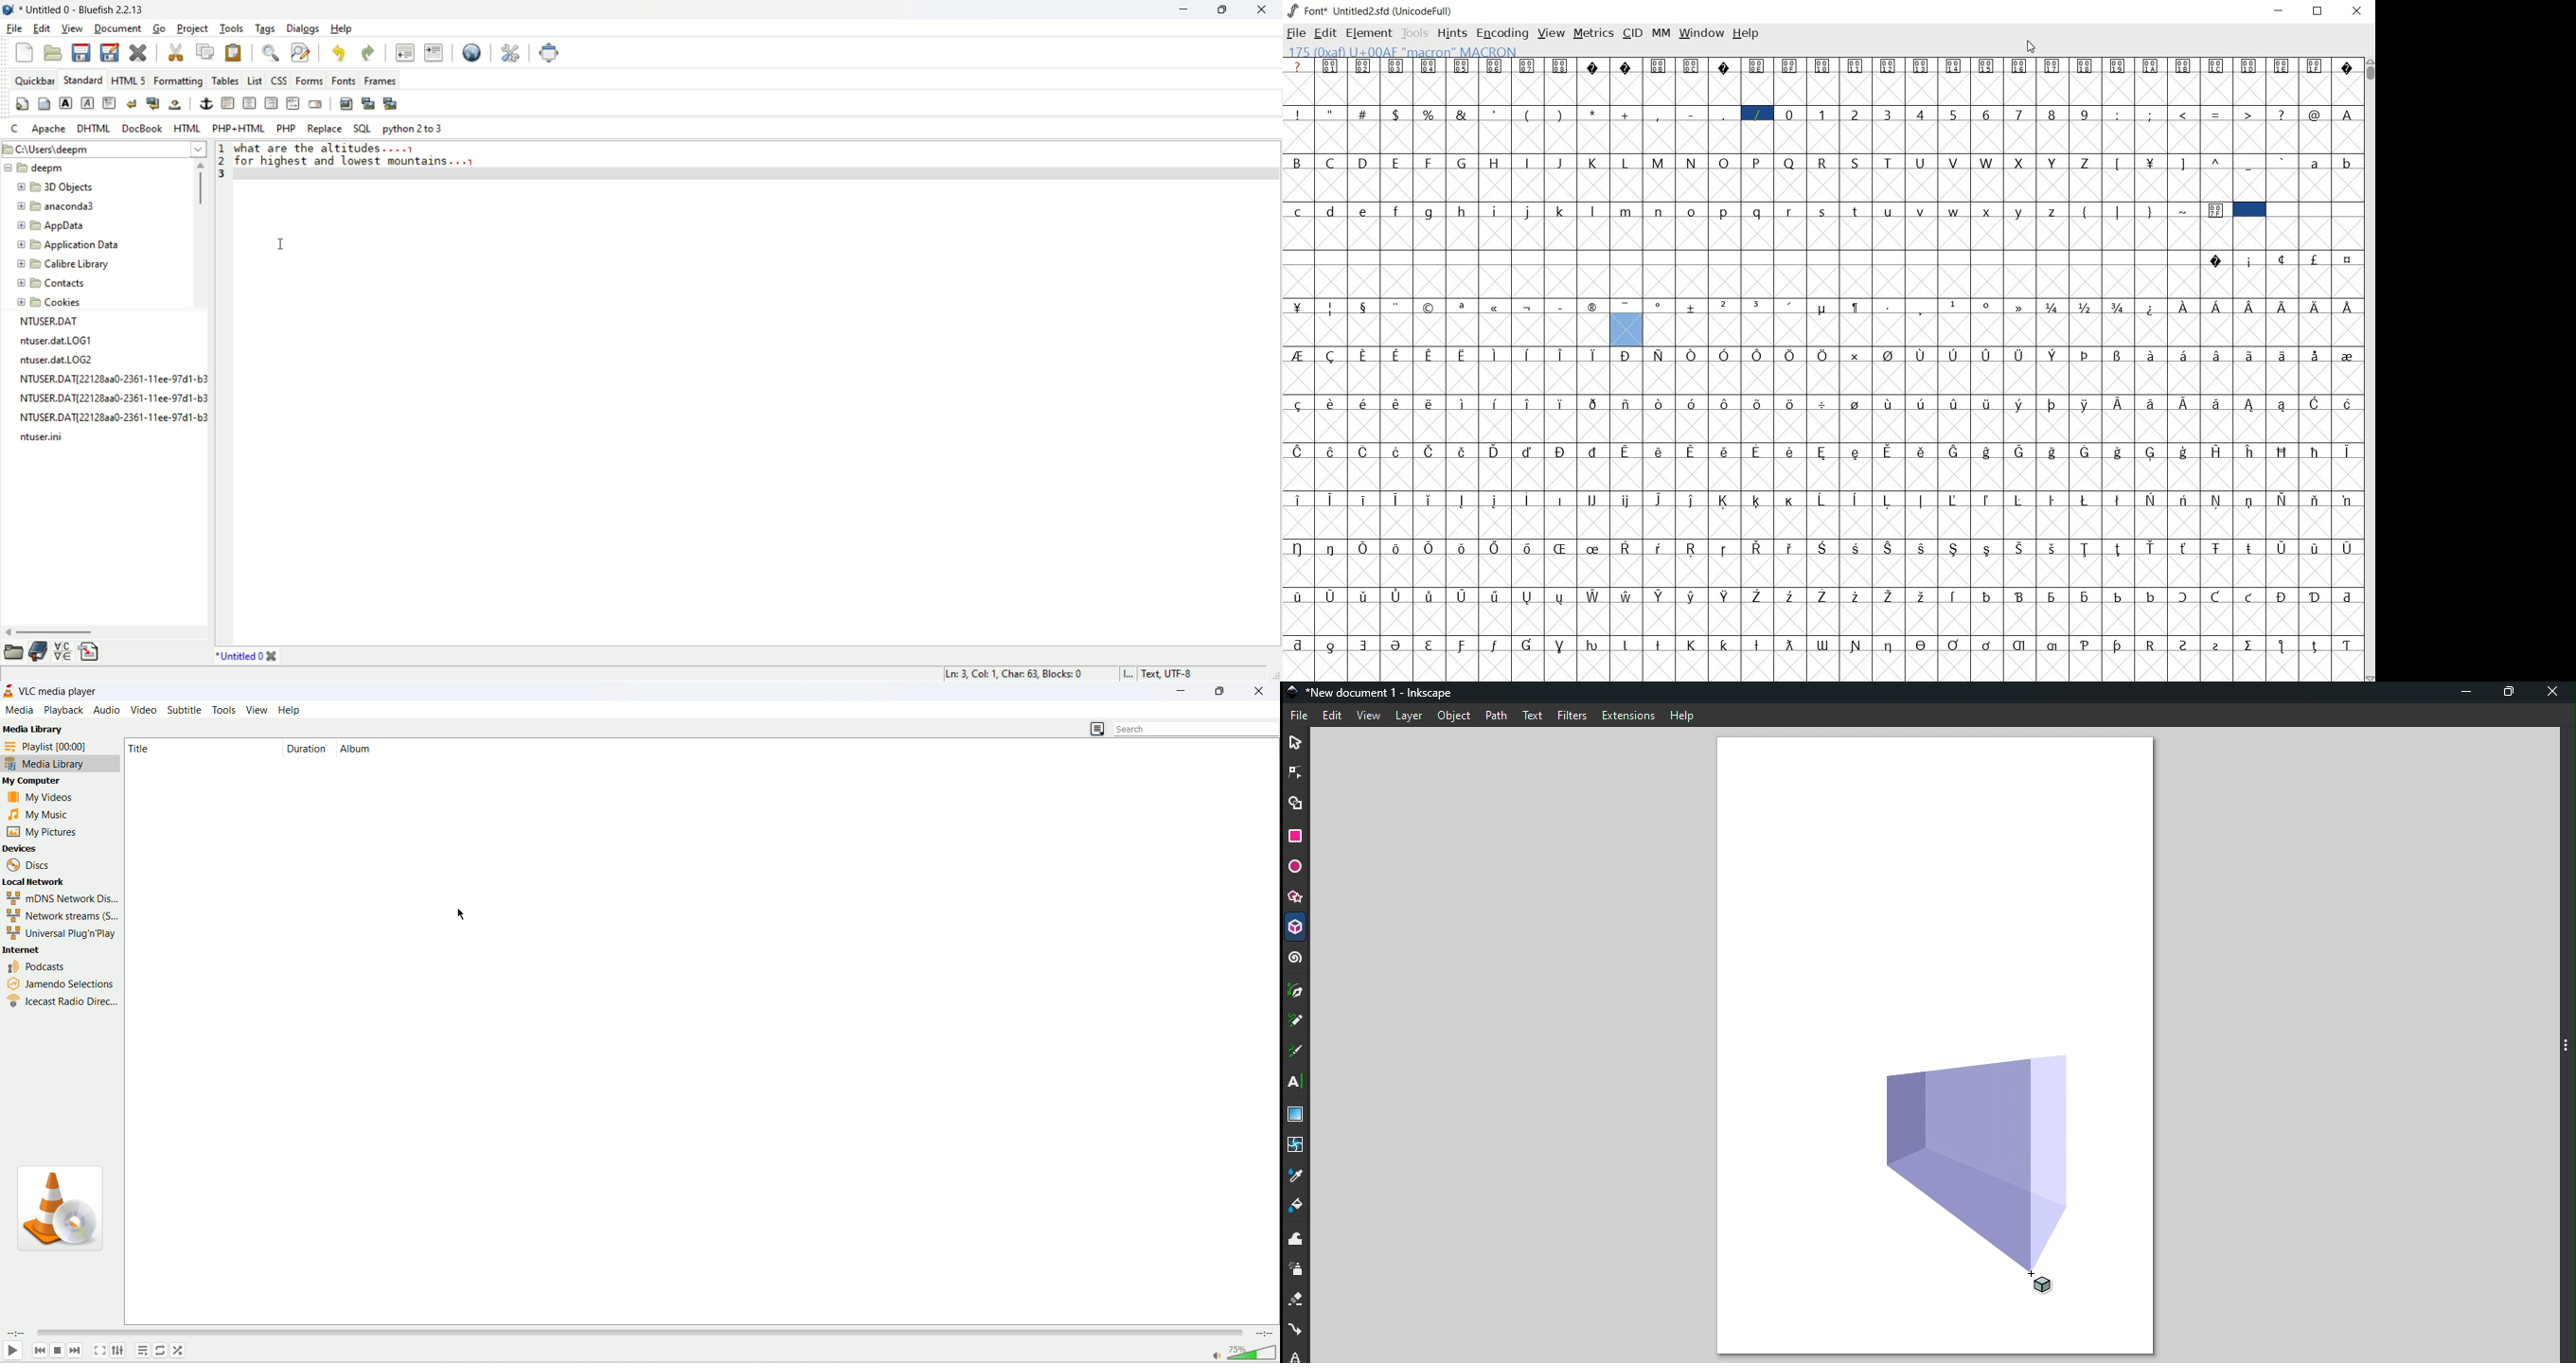  Describe the element at coordinates (1431, 451) in the screenshot. I see `Symbol` at that location.